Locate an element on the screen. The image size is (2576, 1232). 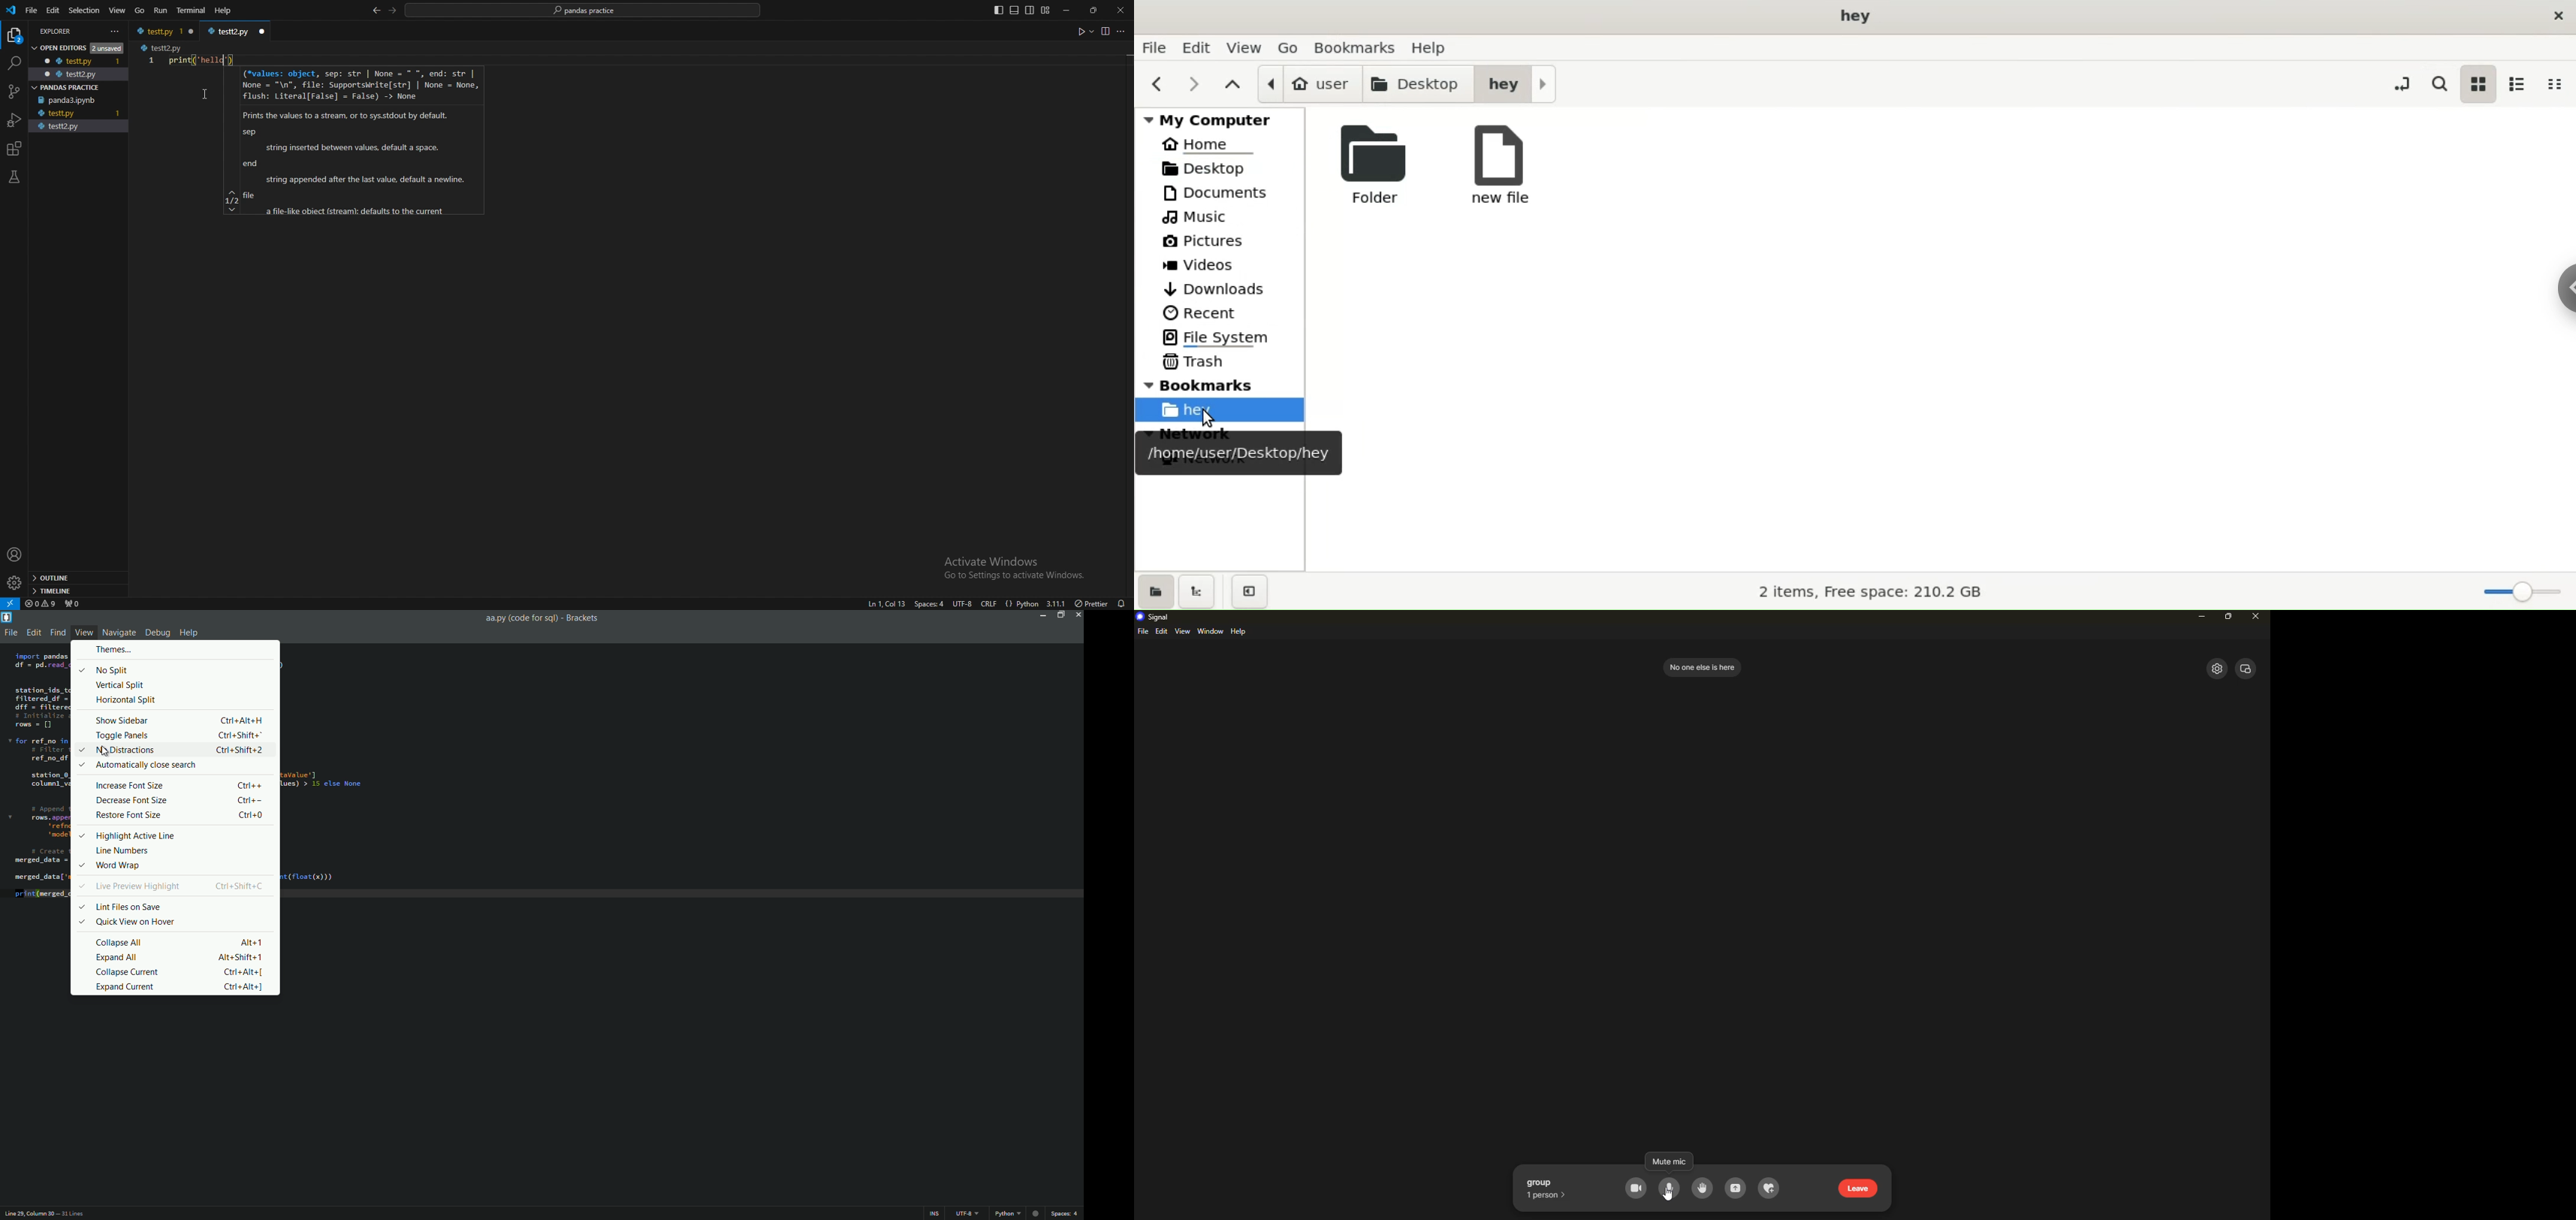
resize is located at coordinates (1096, 10).